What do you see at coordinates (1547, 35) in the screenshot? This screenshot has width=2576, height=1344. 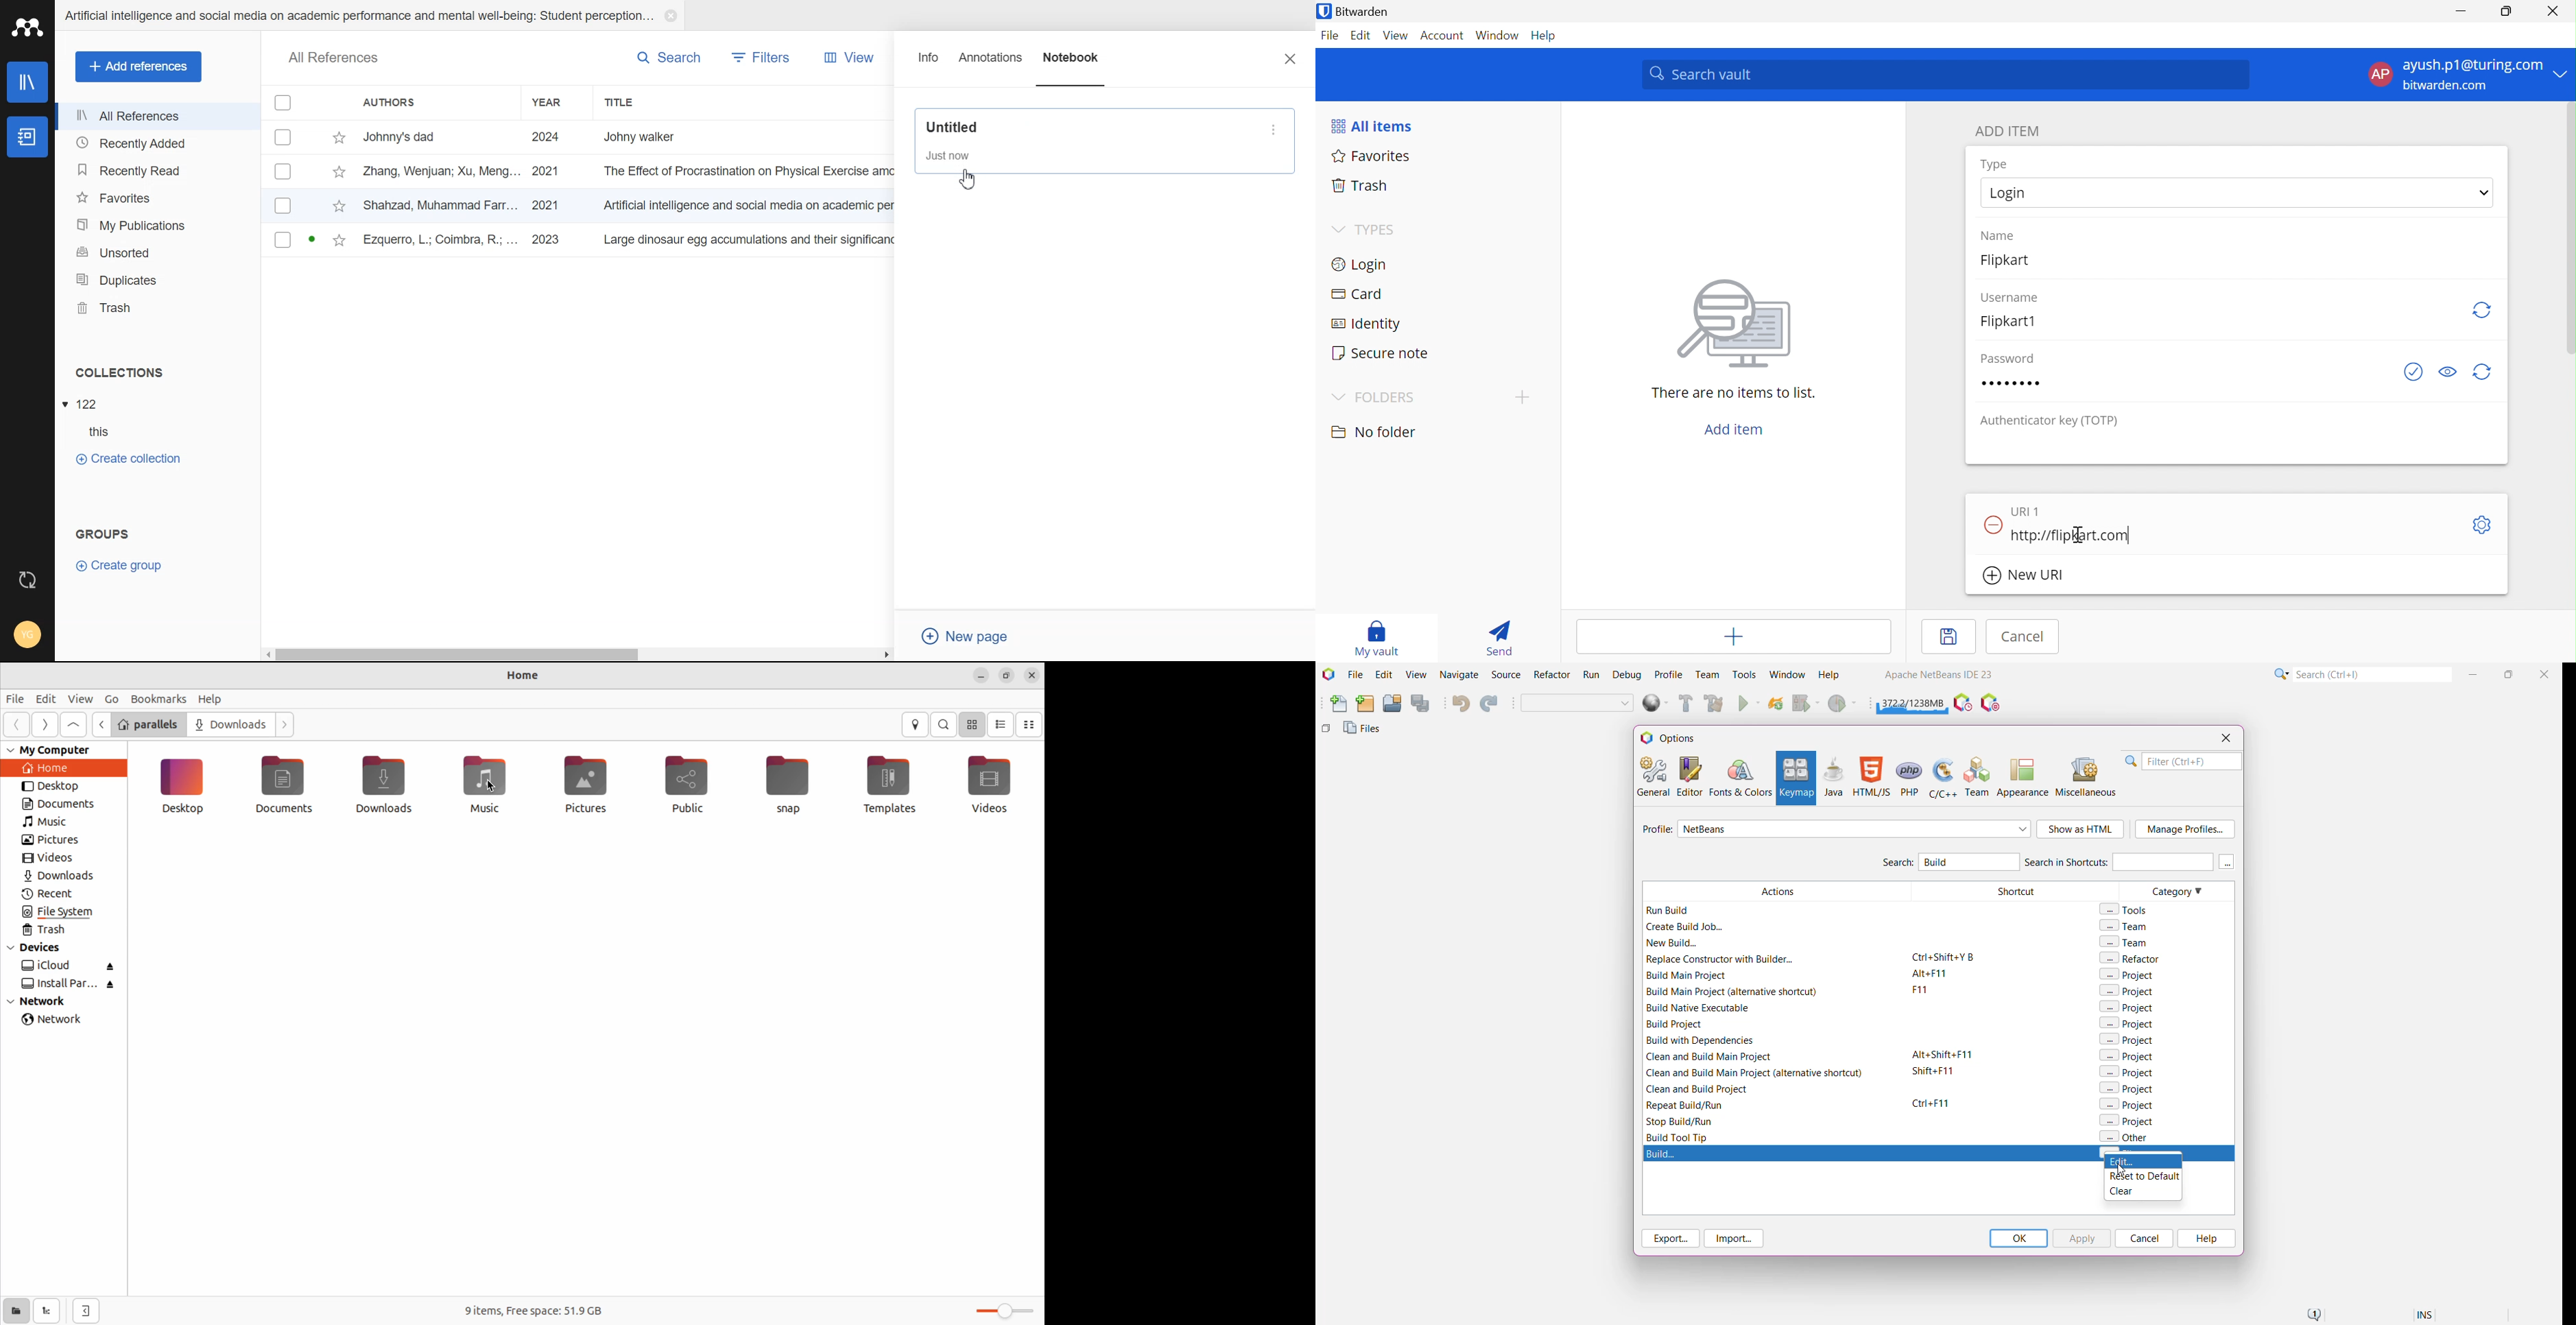 I see `Help` at bounding box center [1547, 35].